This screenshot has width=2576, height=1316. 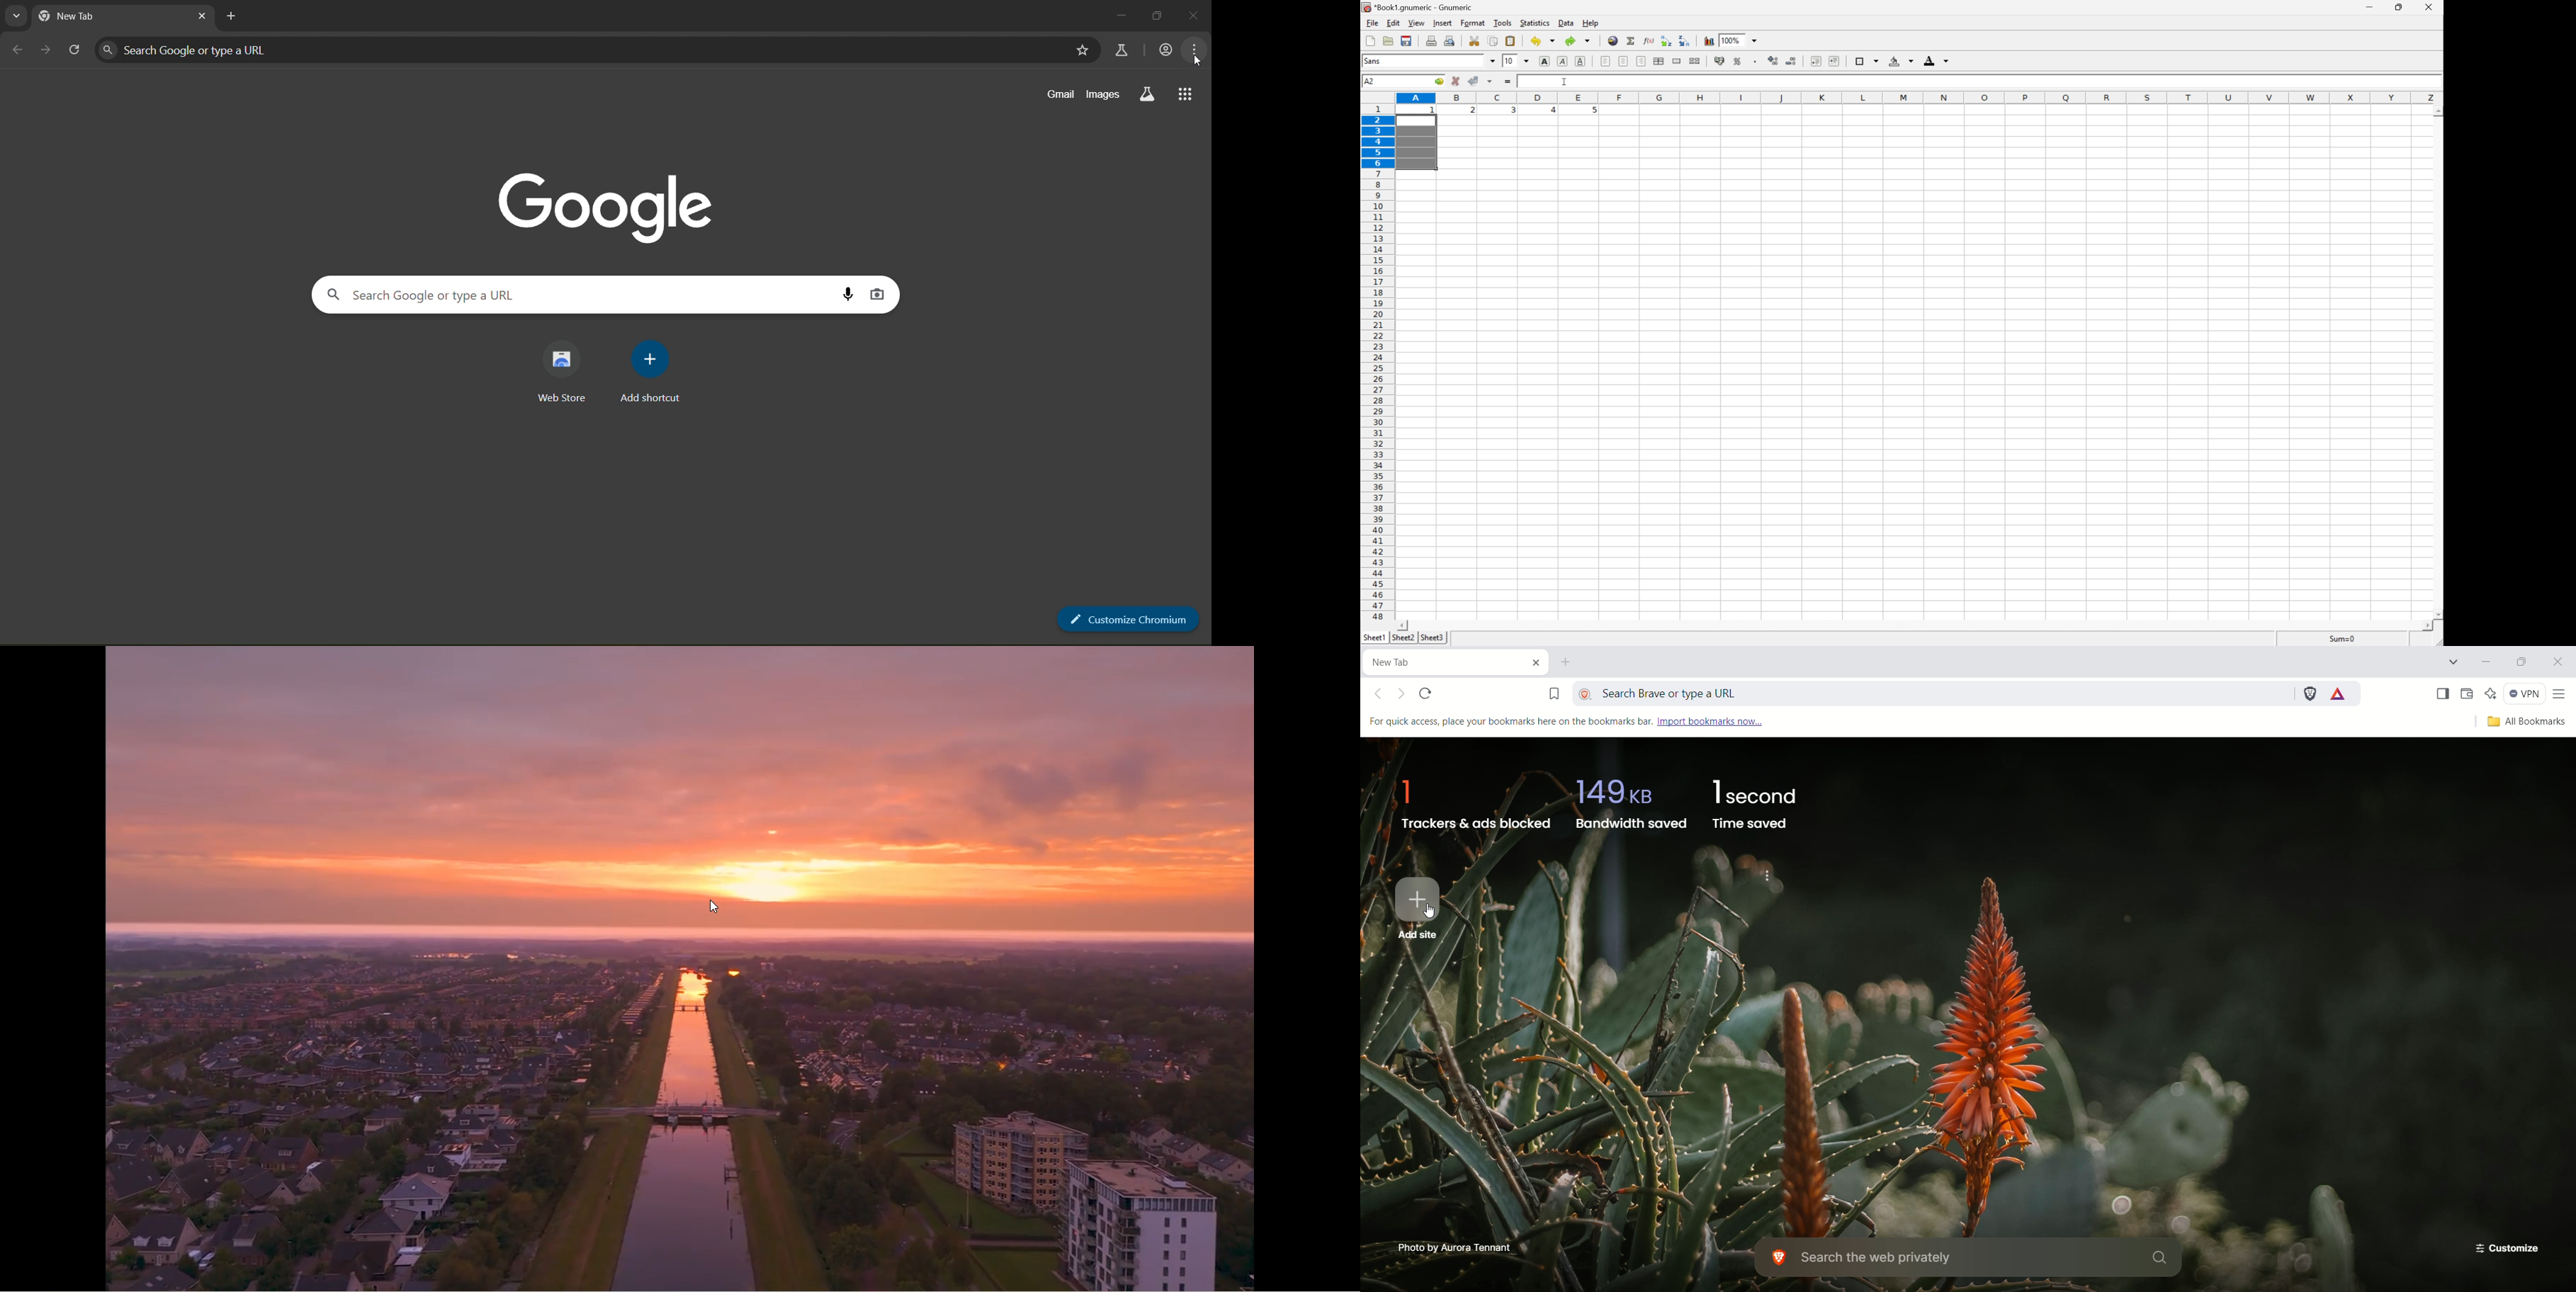 I want to click on font, so click(x=1376, y=62).